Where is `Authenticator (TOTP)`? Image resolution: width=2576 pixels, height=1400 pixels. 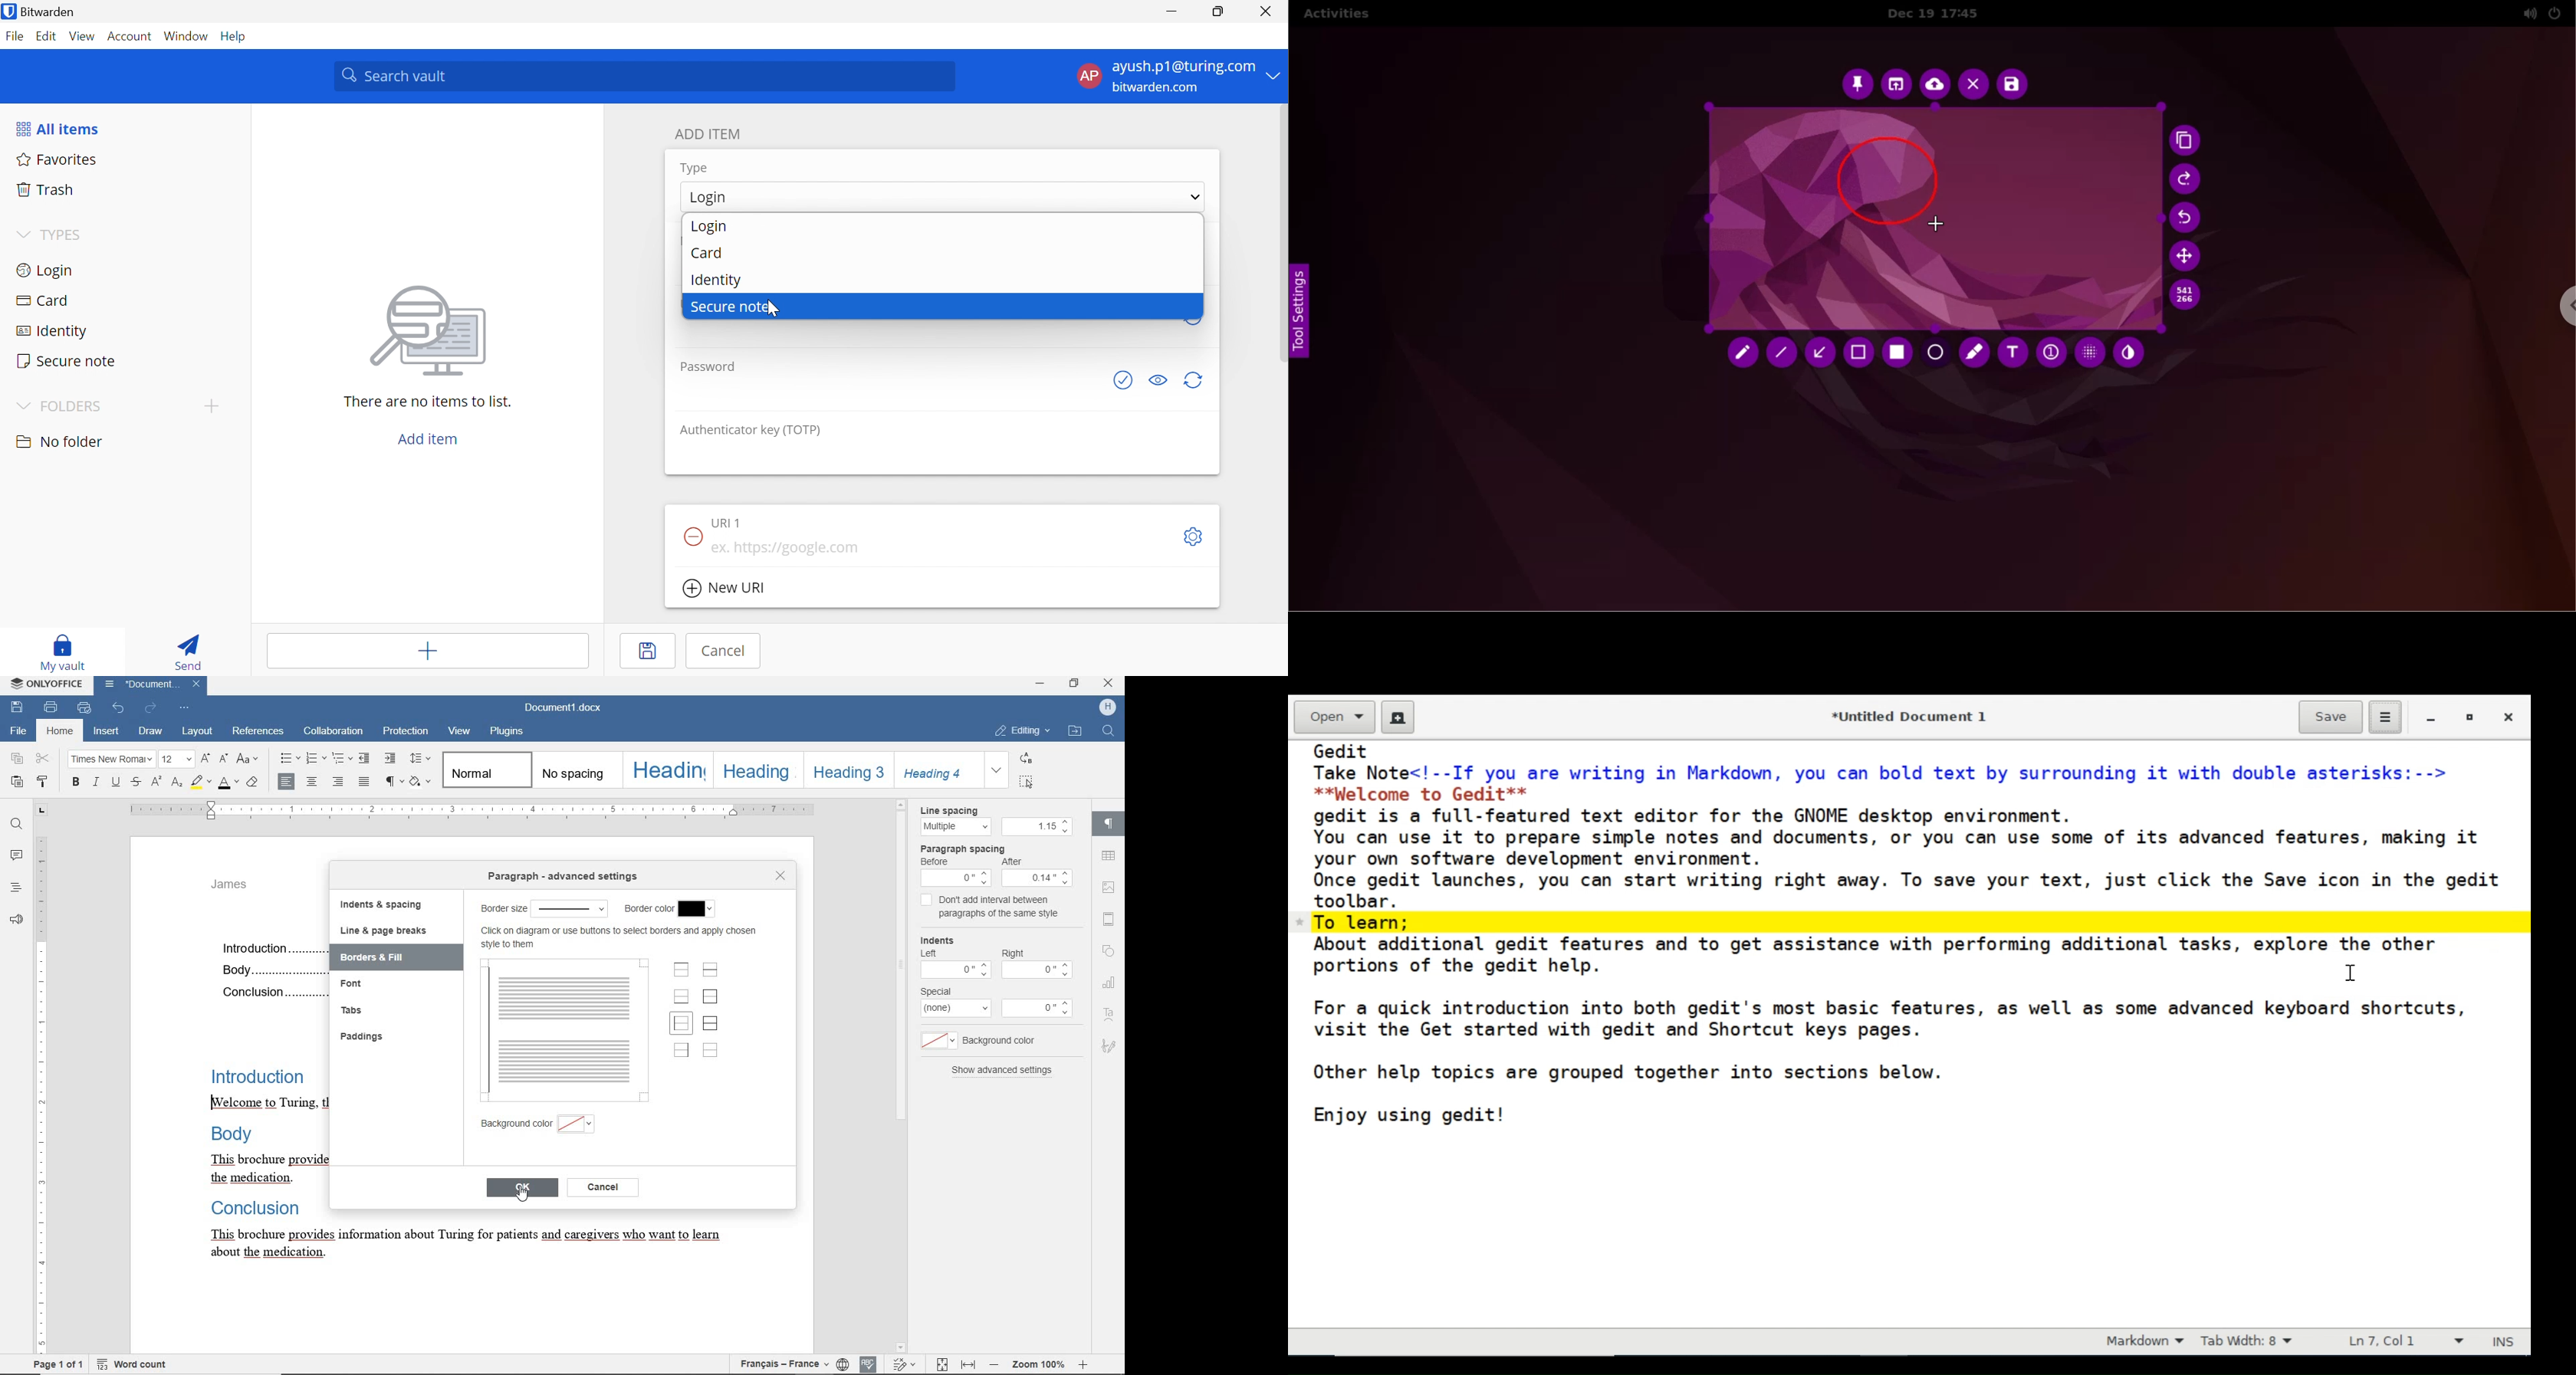 Authenticator (TOTP) is located at coordinates (752, 431).